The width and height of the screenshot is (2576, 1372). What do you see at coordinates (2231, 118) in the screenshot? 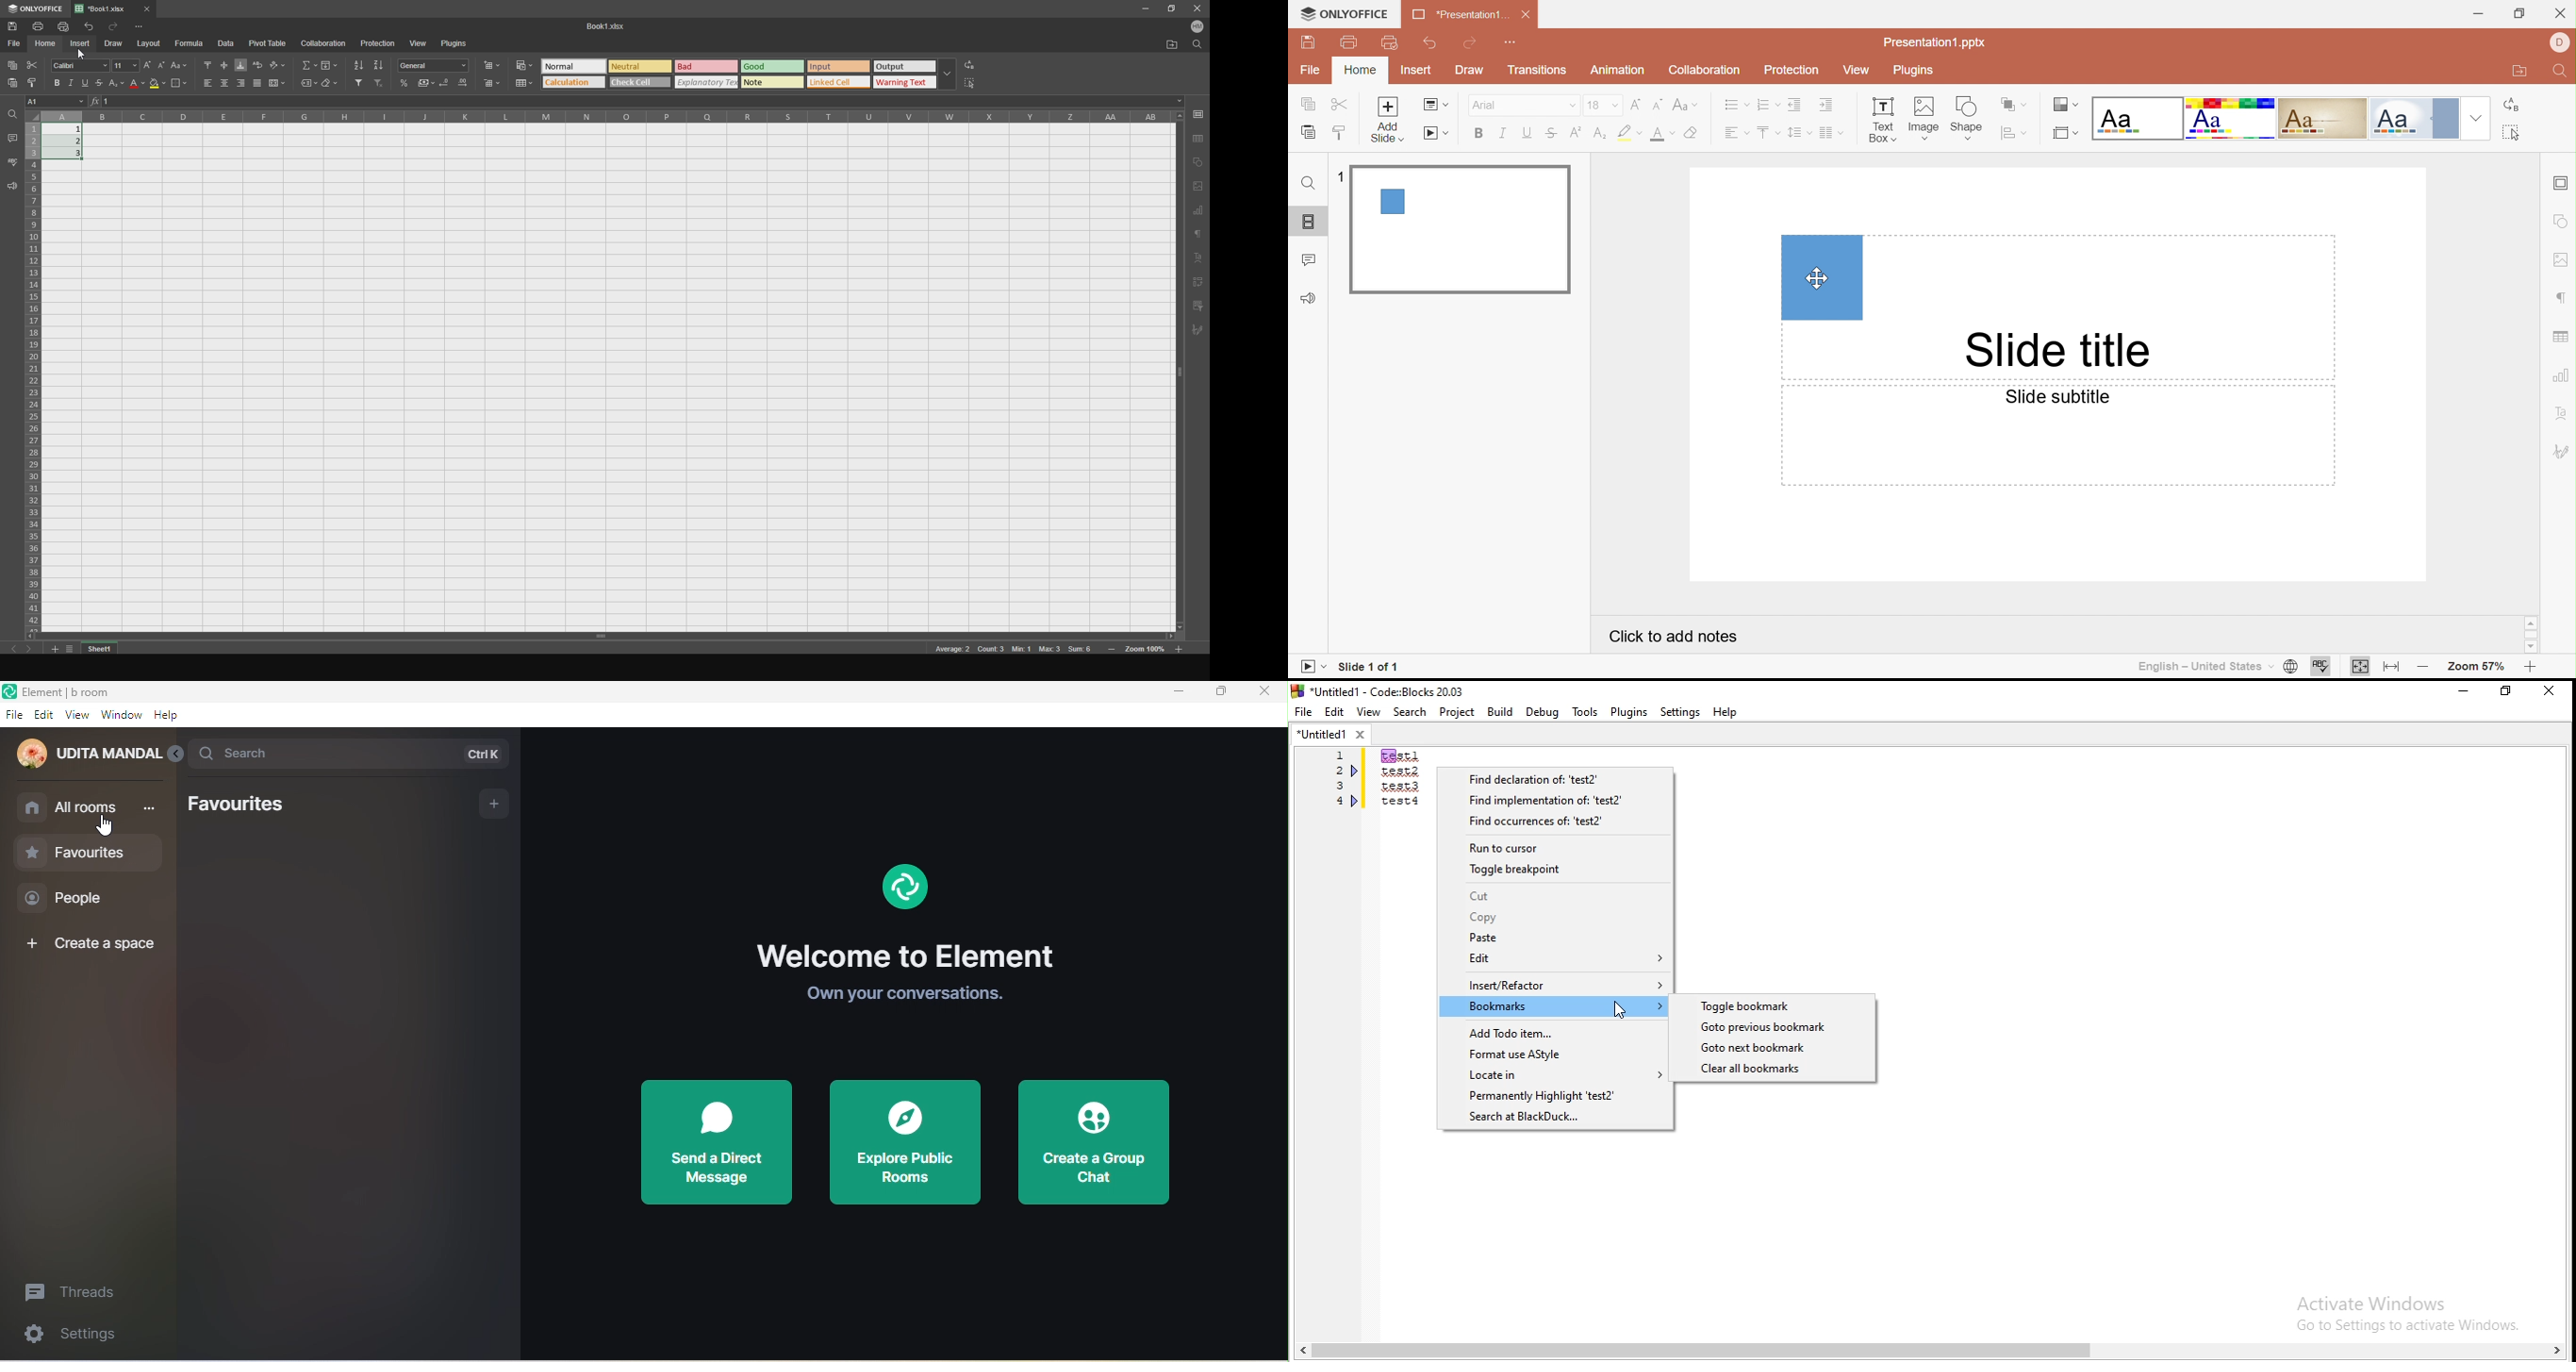
I see `Basic` at bounding box center [2231, 118].